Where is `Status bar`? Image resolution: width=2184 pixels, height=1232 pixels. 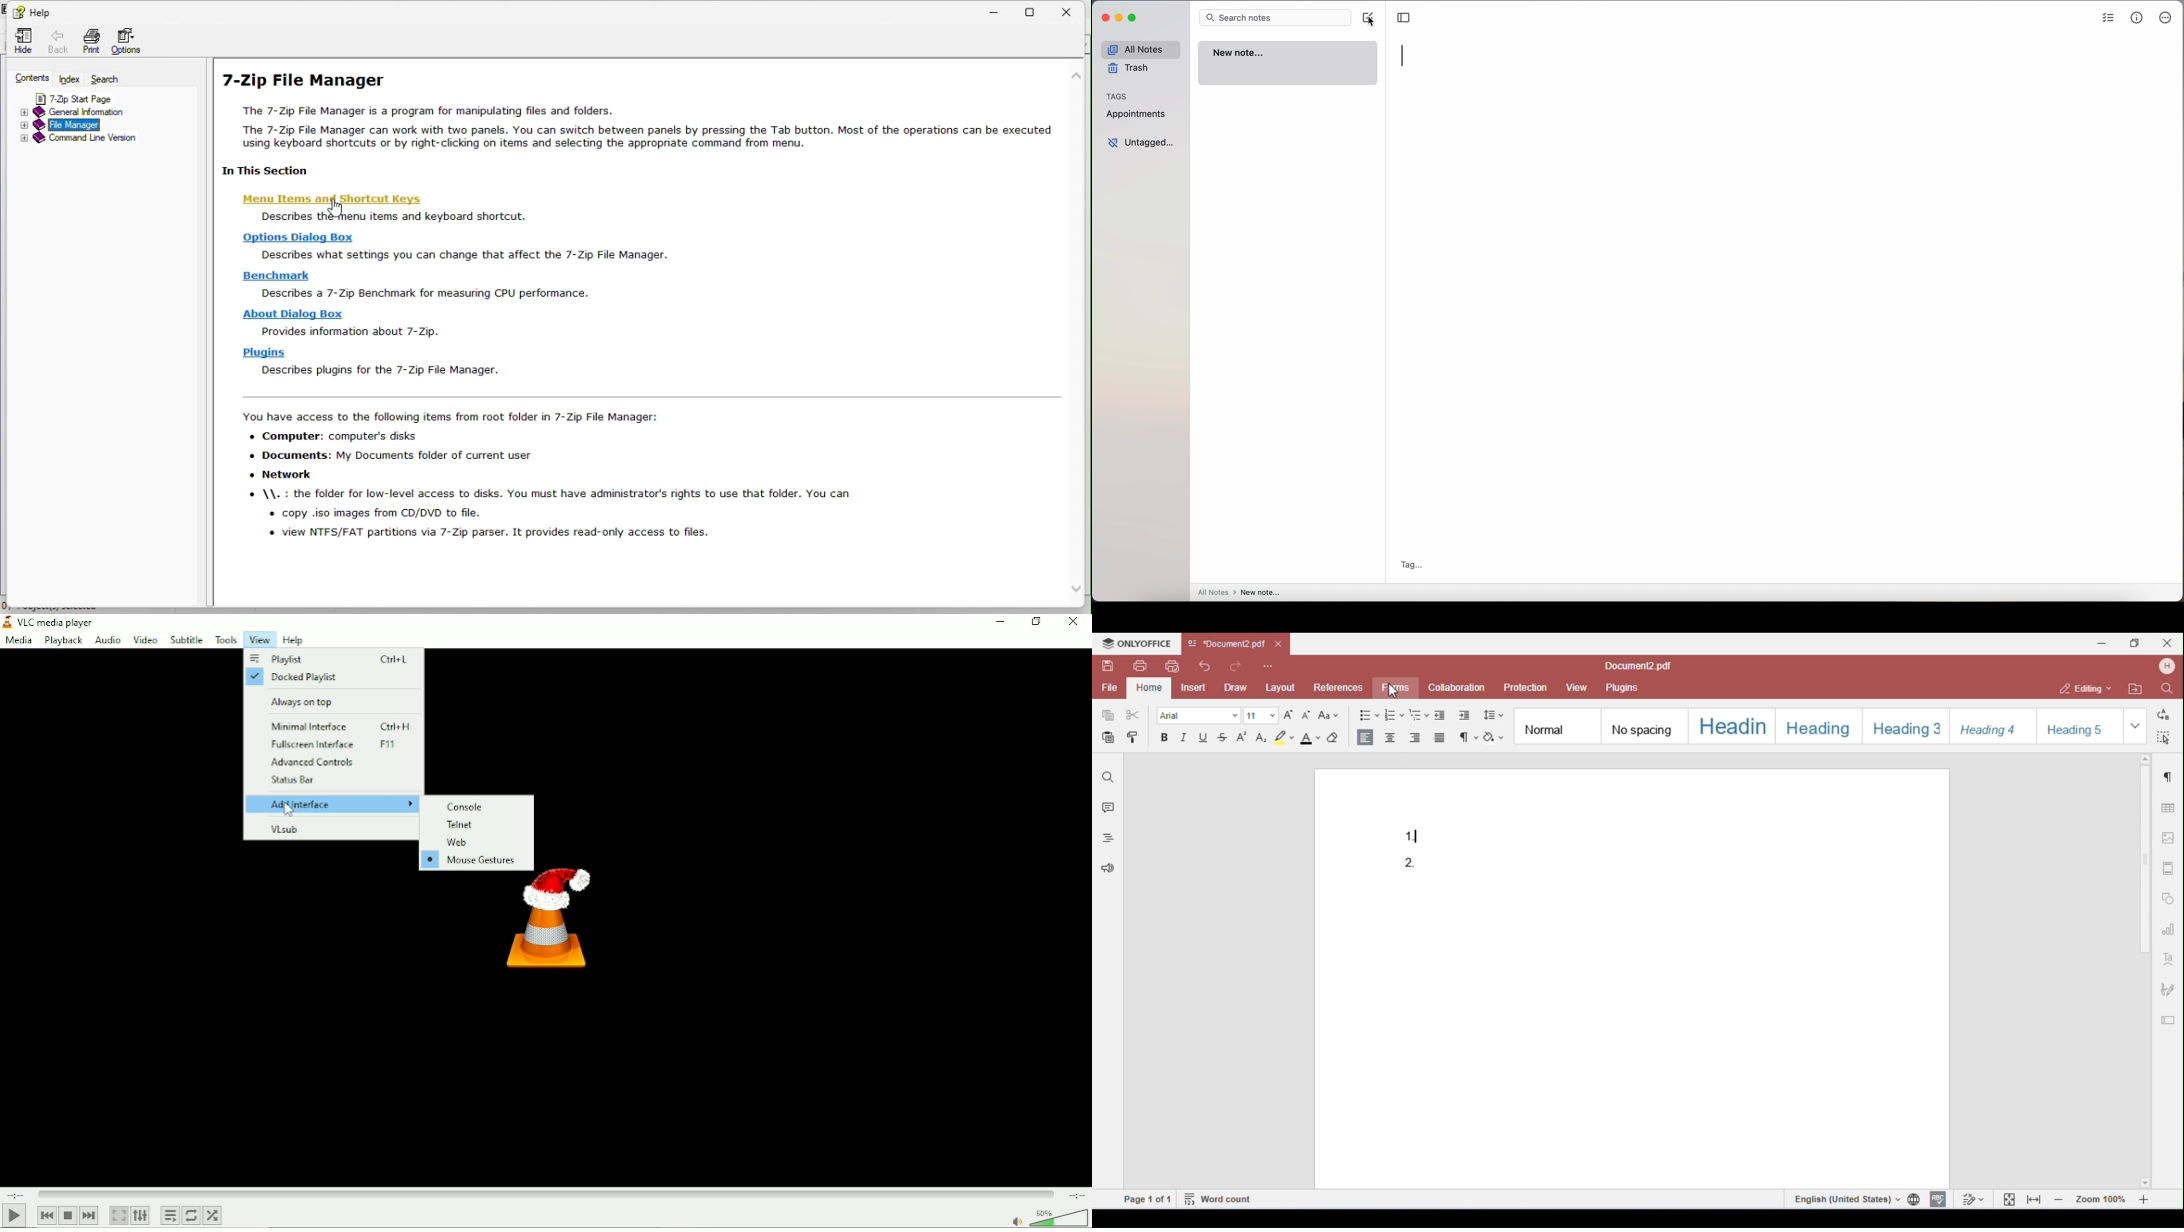
Status bar is located at coordinates (334, 780).